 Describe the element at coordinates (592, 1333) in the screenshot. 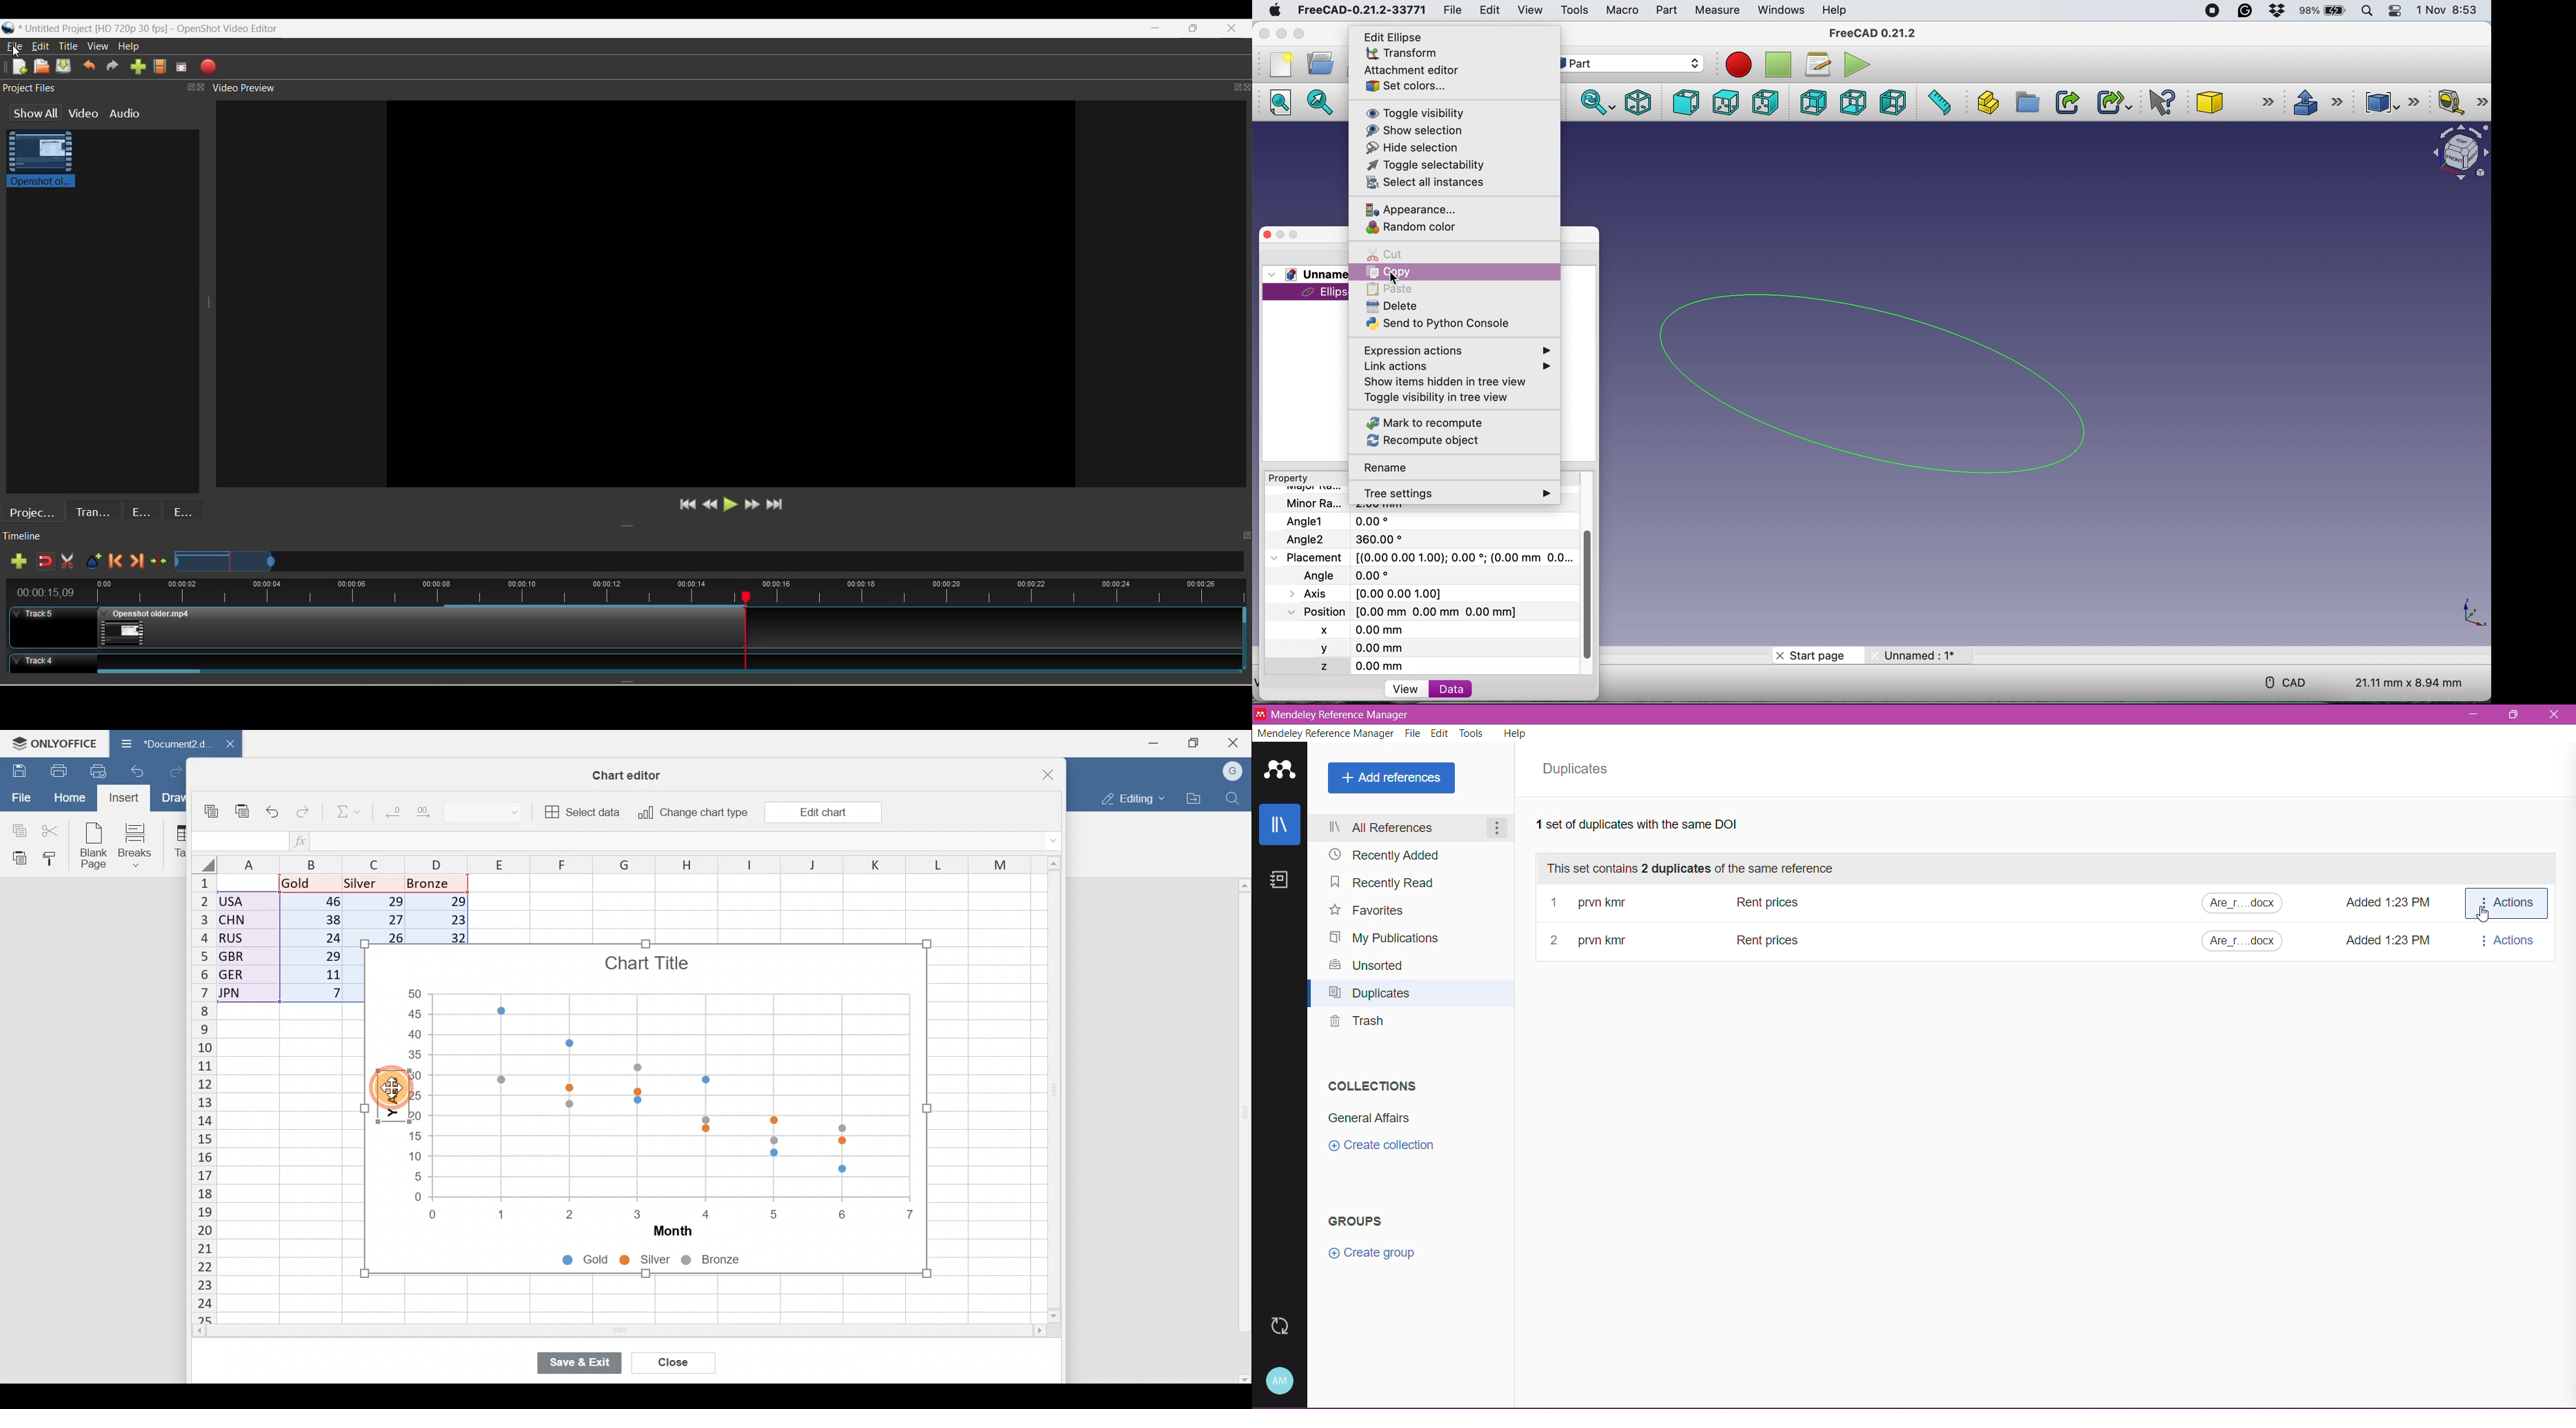

I see `Scroll bar` at that location.